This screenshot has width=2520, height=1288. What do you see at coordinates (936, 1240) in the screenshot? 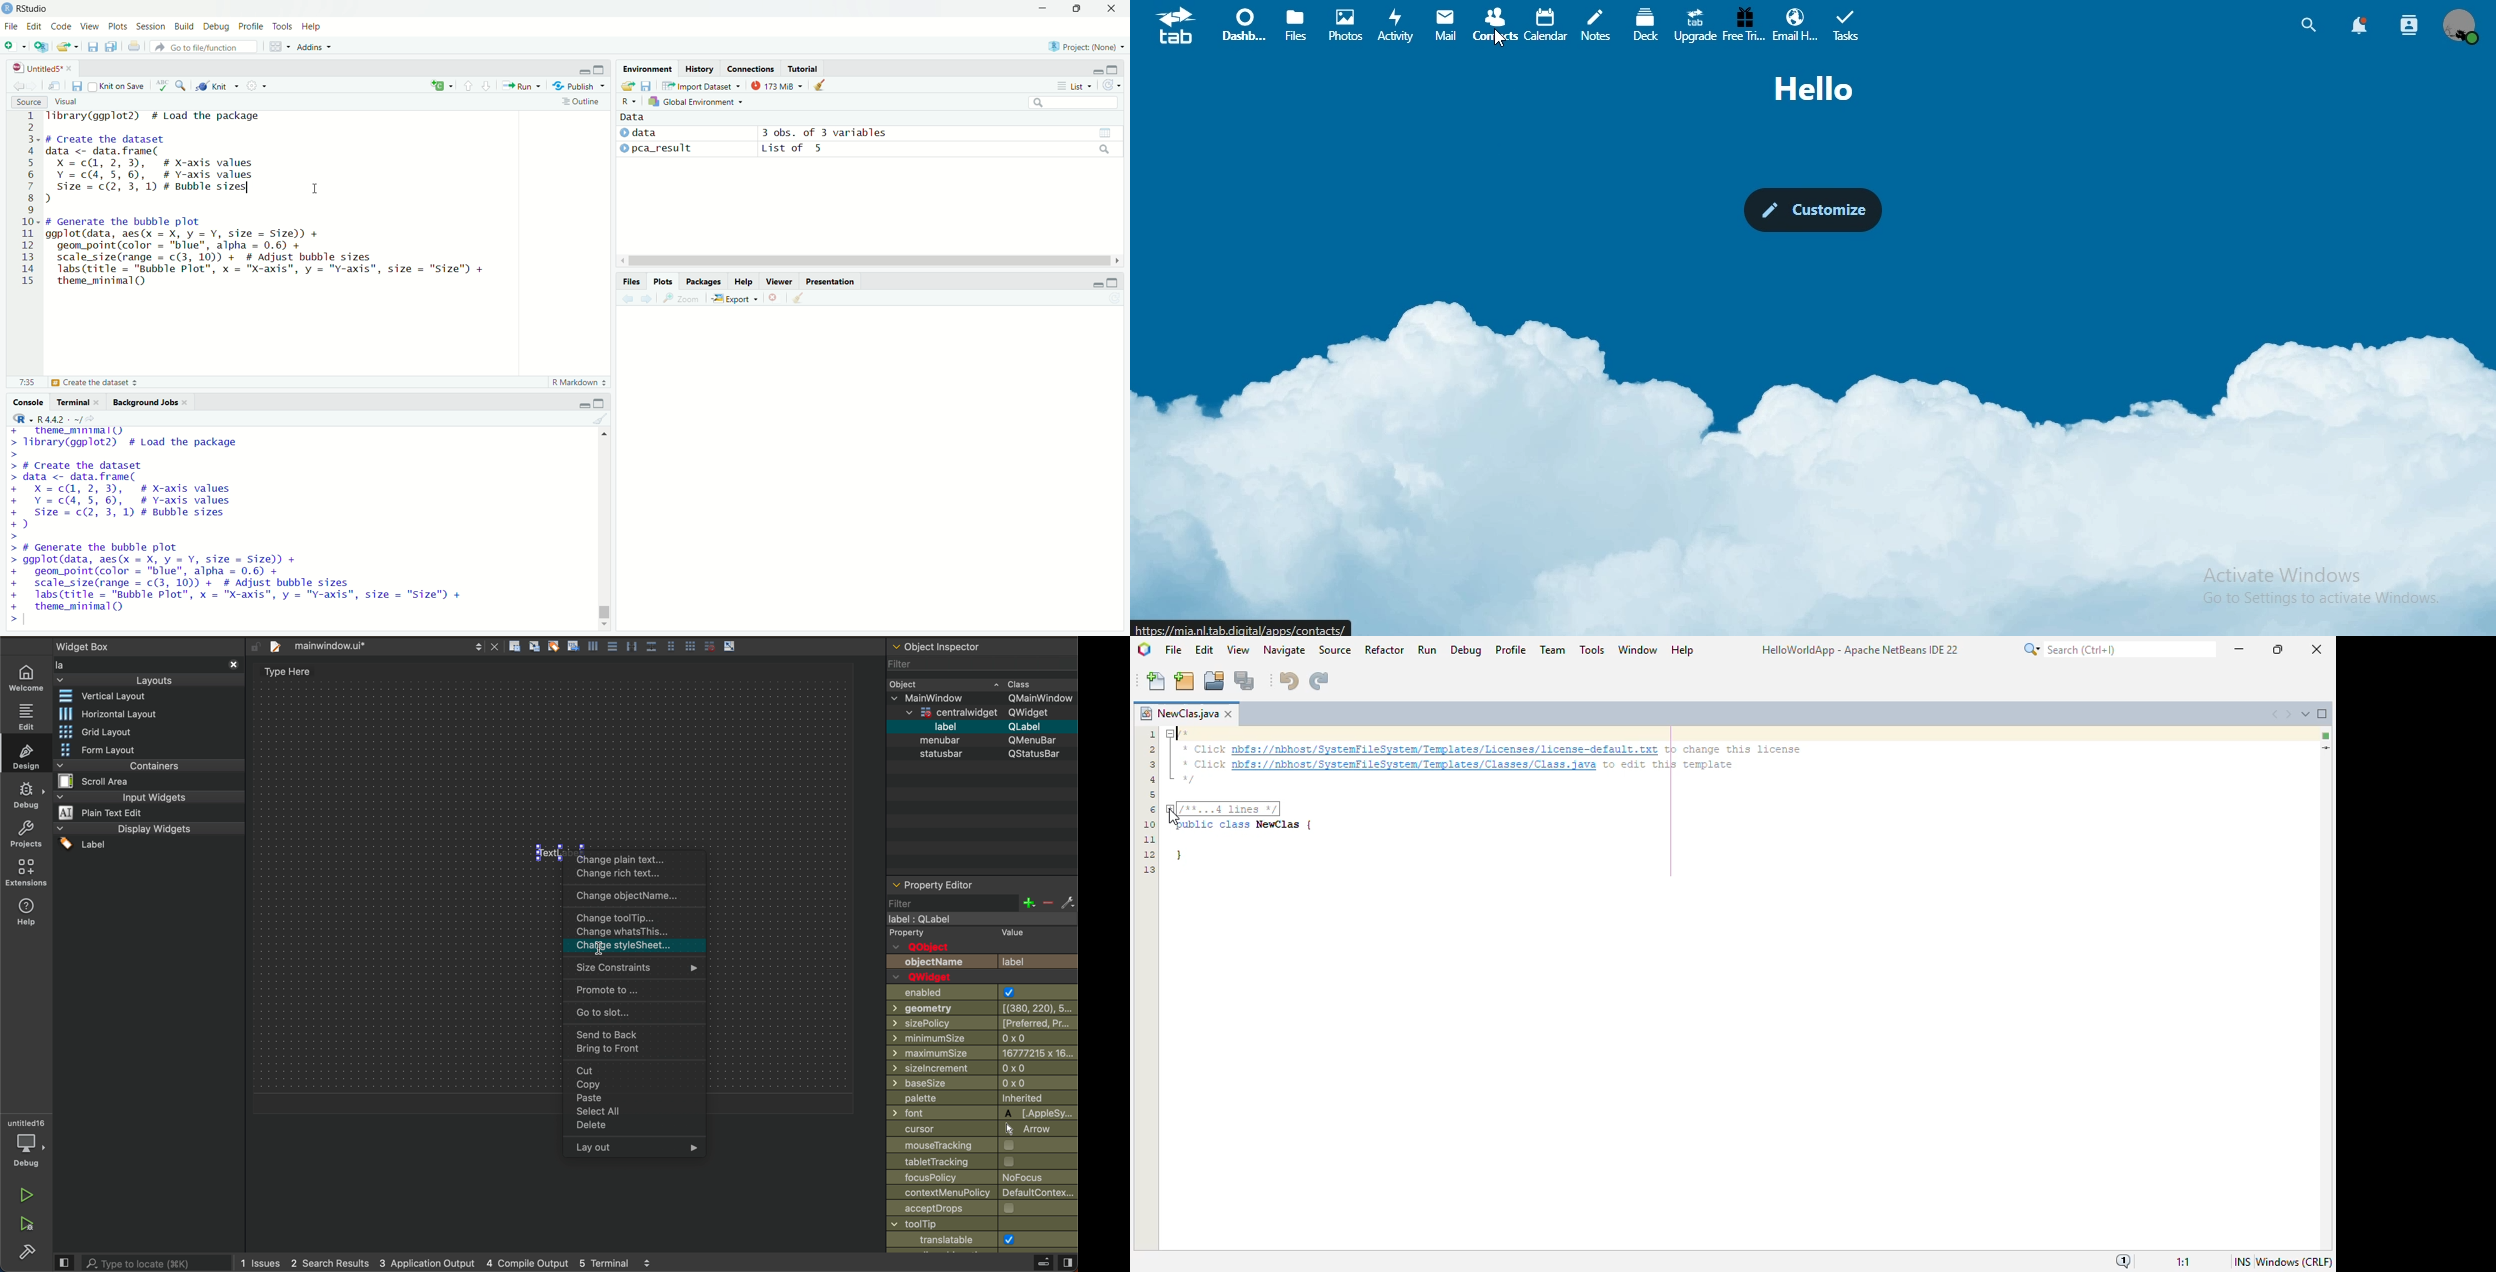
I see `windowicon` at bounding box center [936, 1240].